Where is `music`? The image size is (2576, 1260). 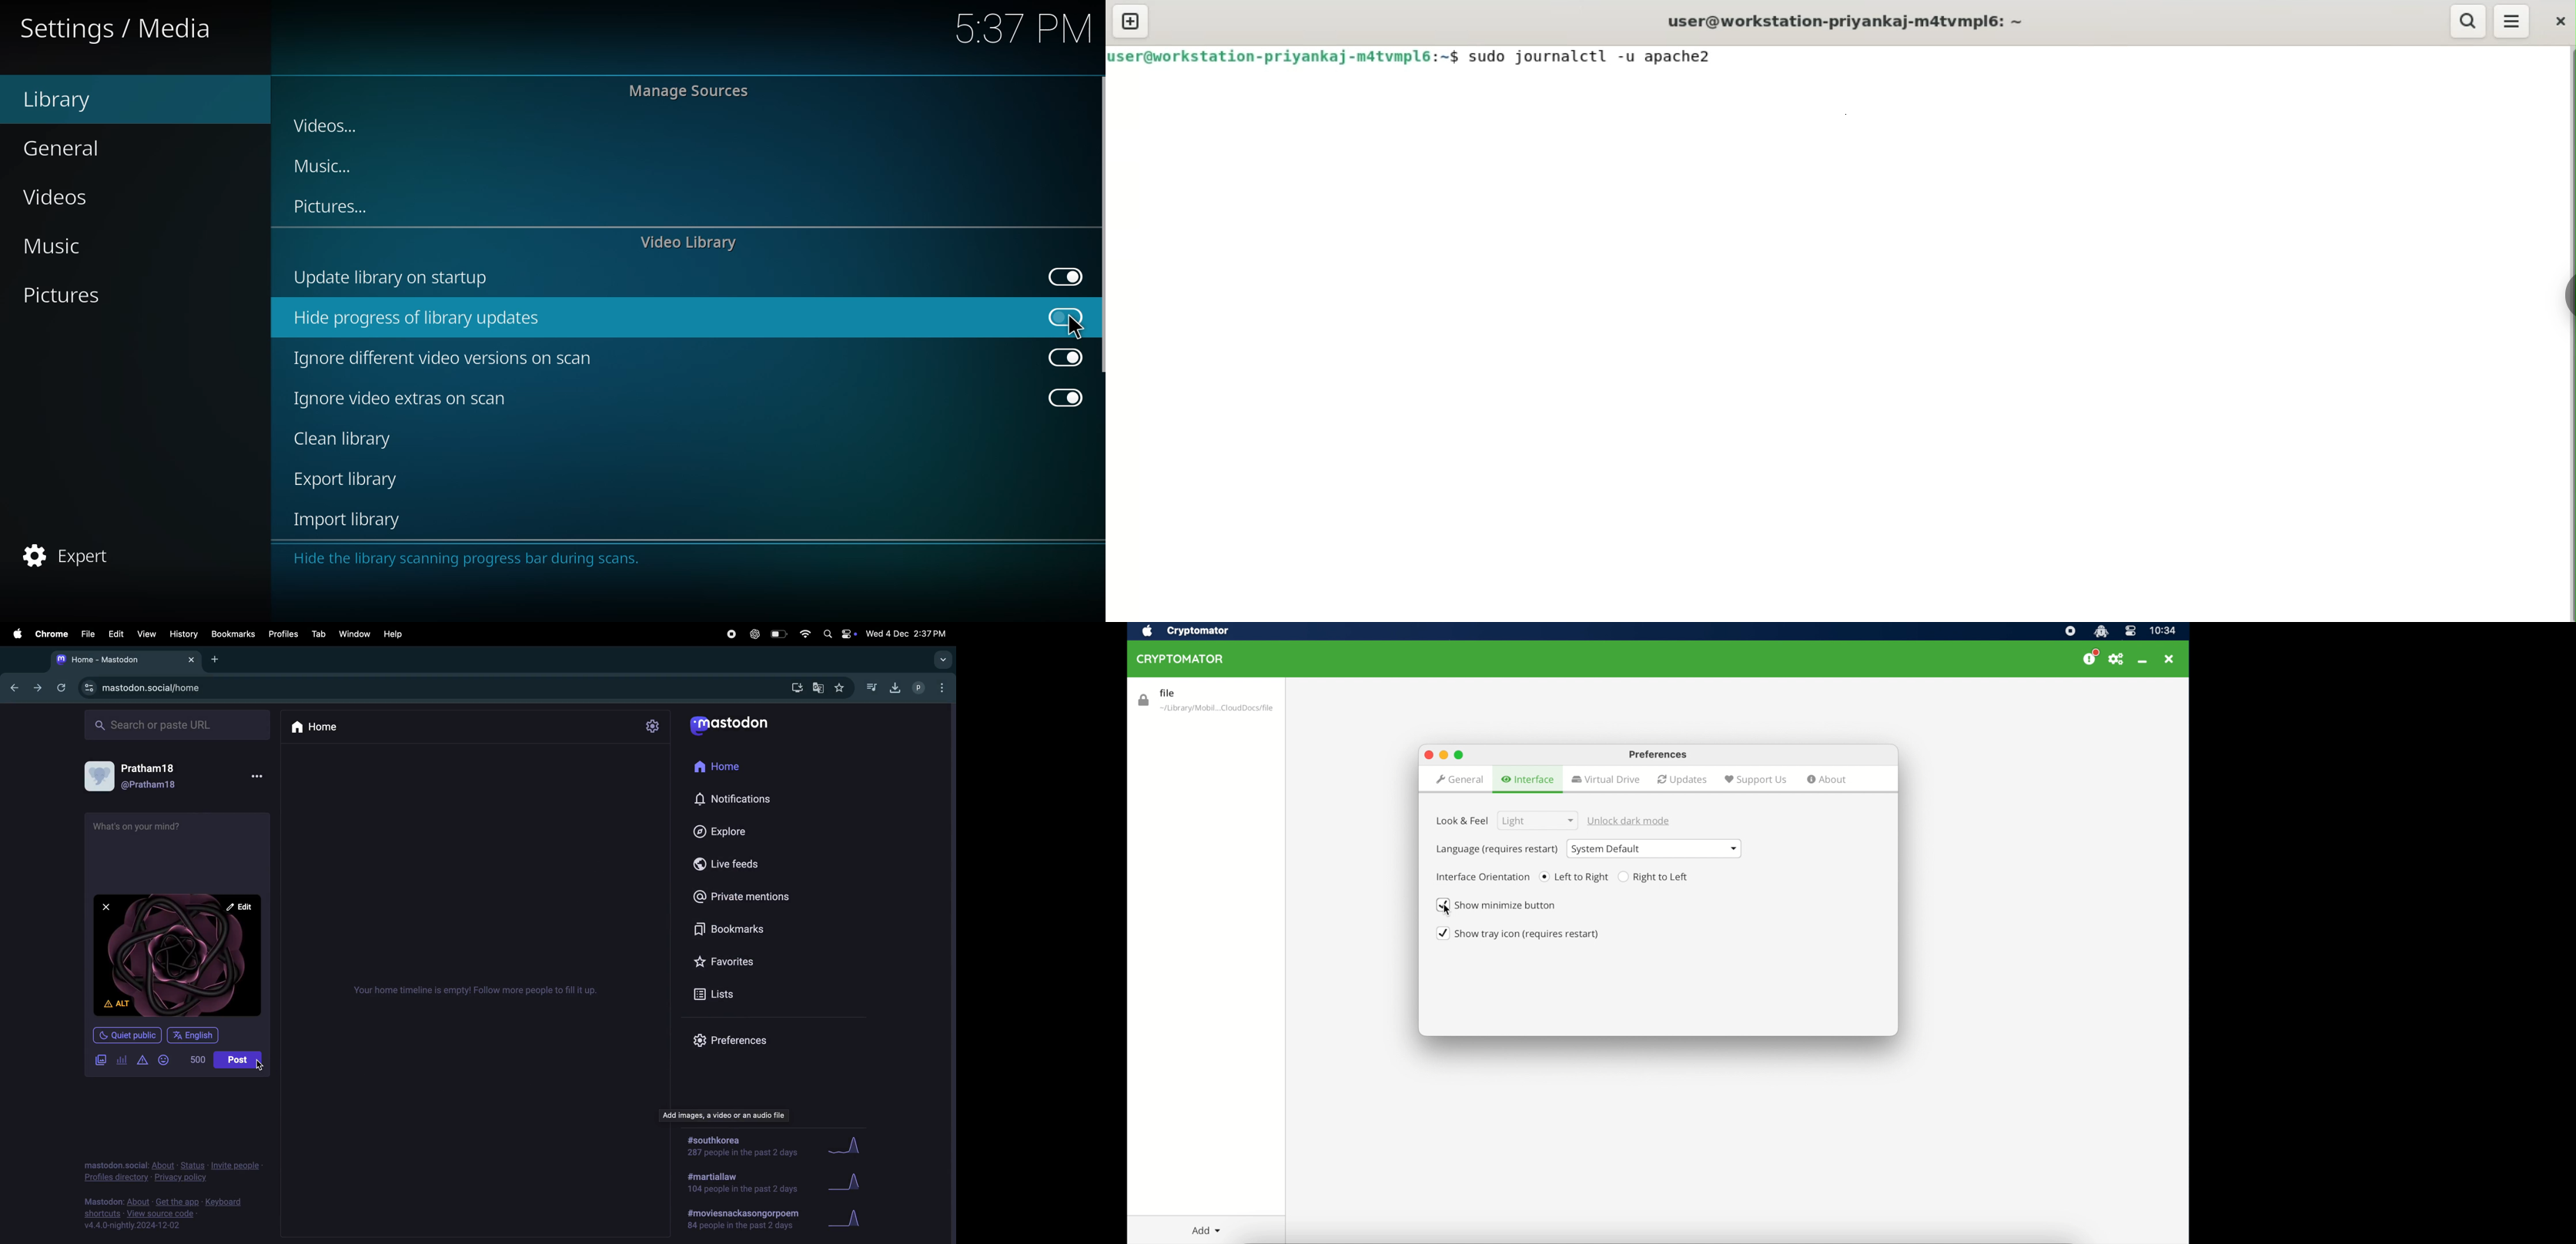 music is located at coordinates (333, 166).